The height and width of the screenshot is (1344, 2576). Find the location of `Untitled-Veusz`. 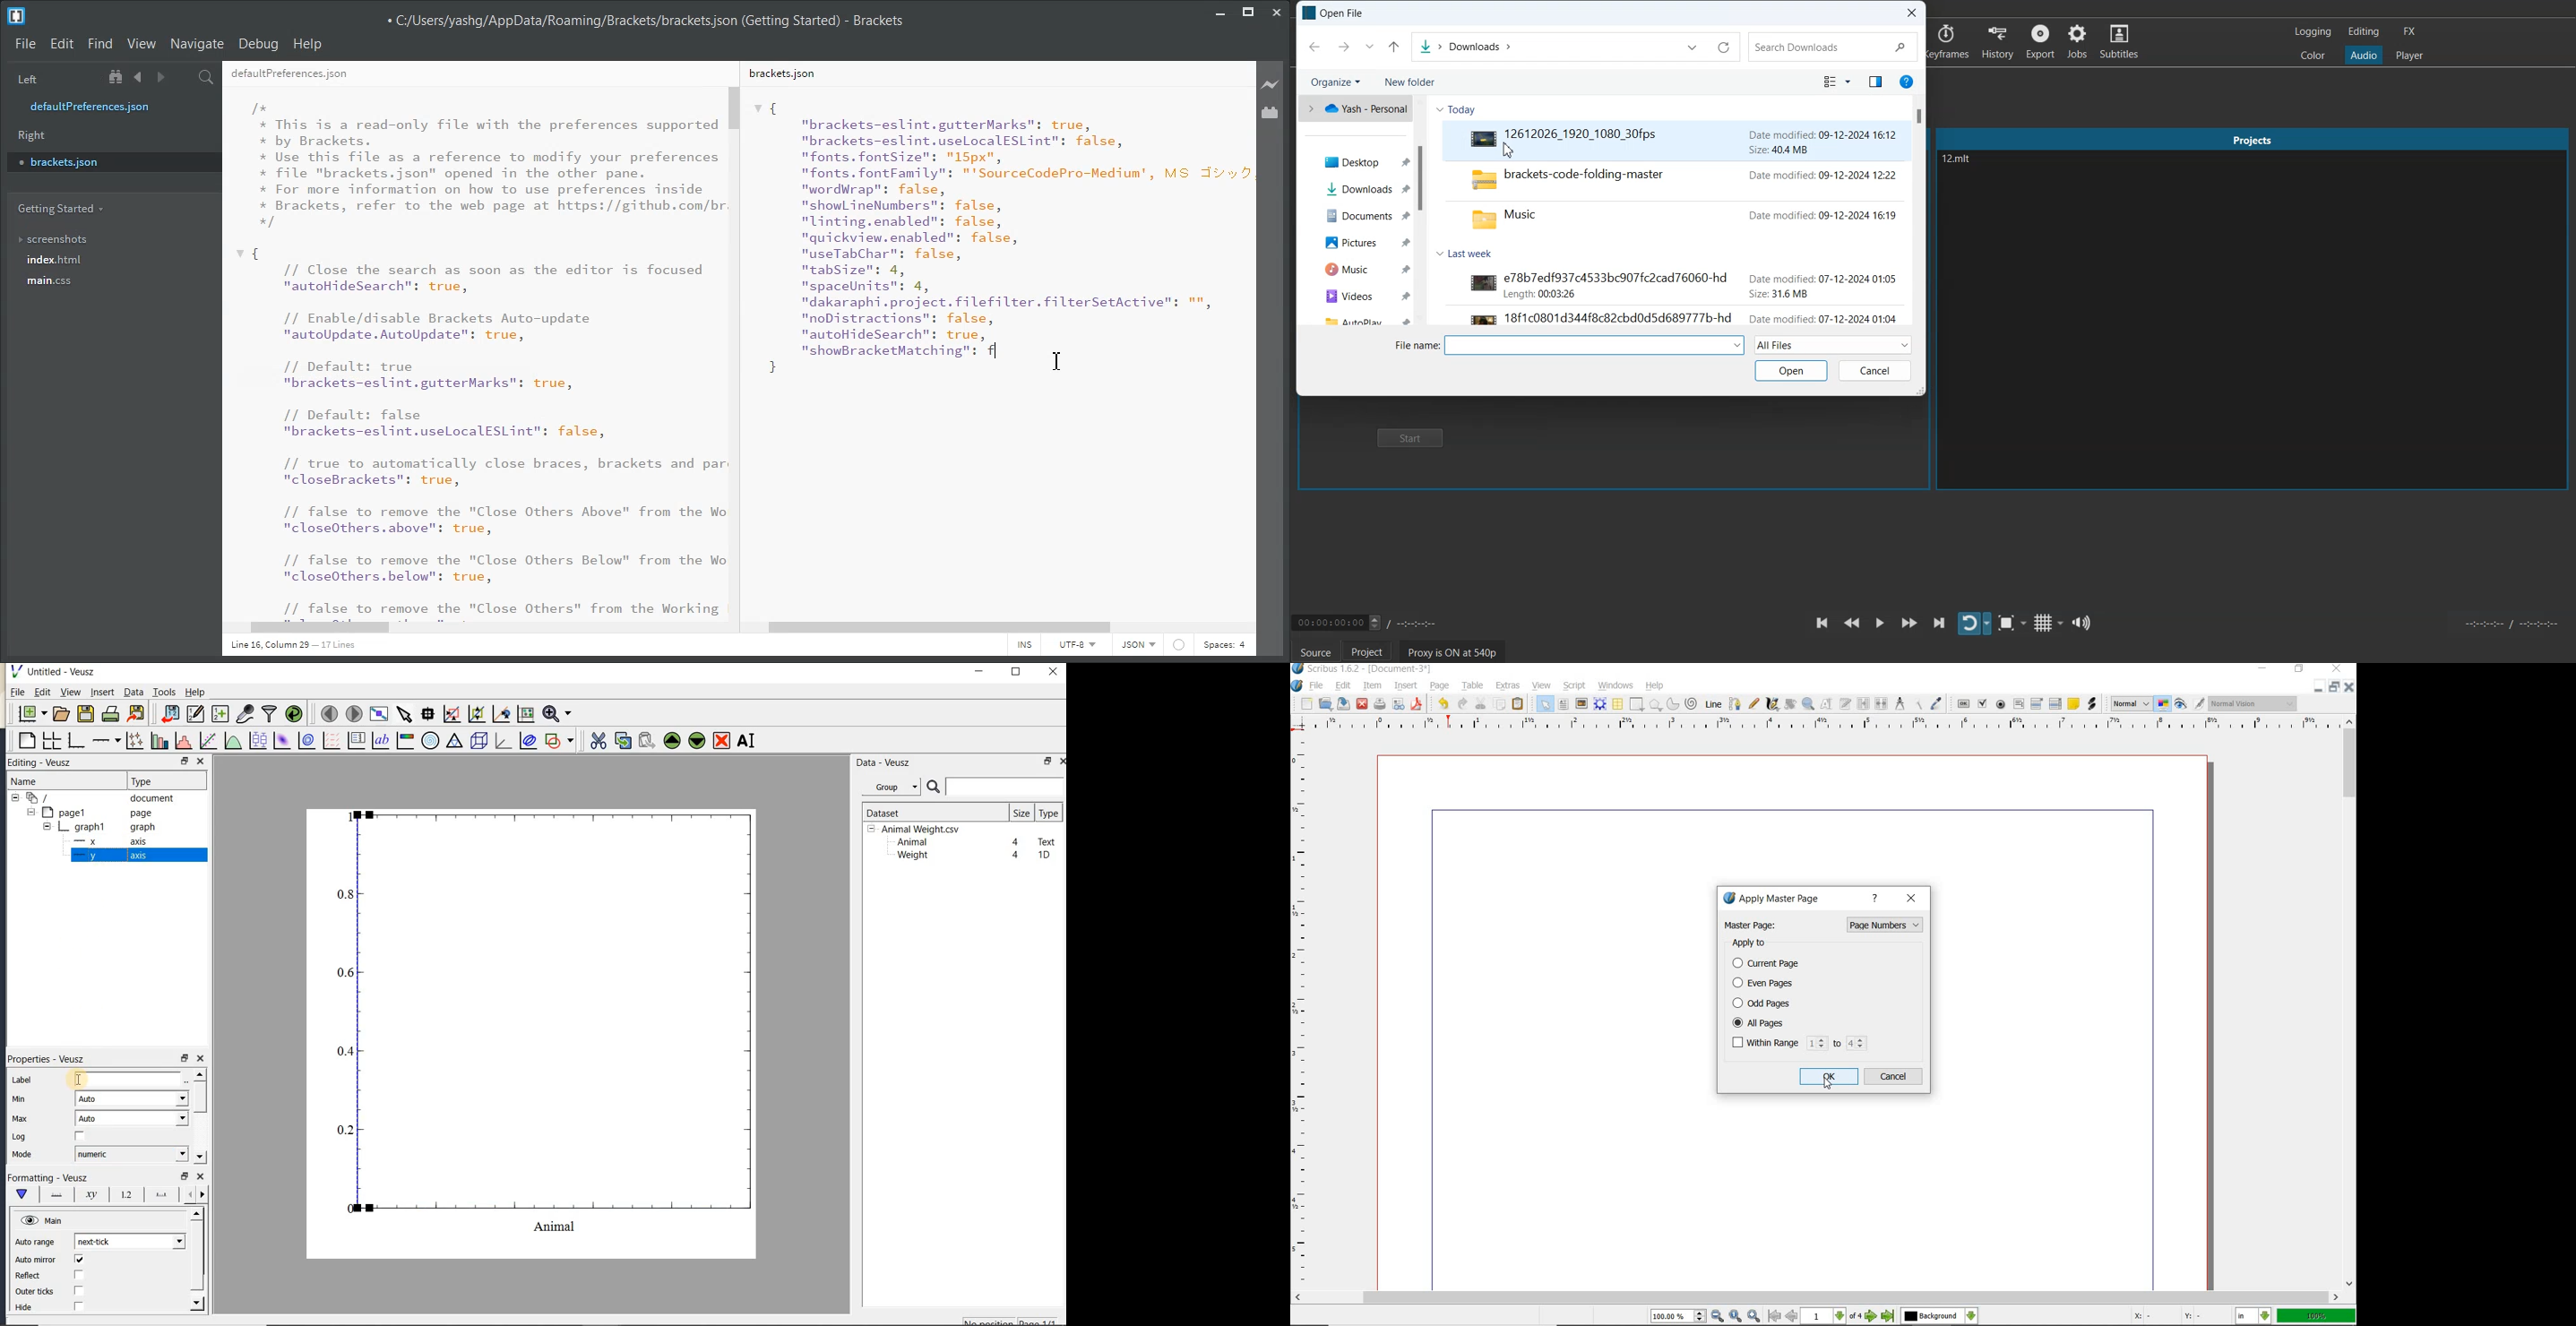

Untitled-Veusz is located at coordinates (57, 672).